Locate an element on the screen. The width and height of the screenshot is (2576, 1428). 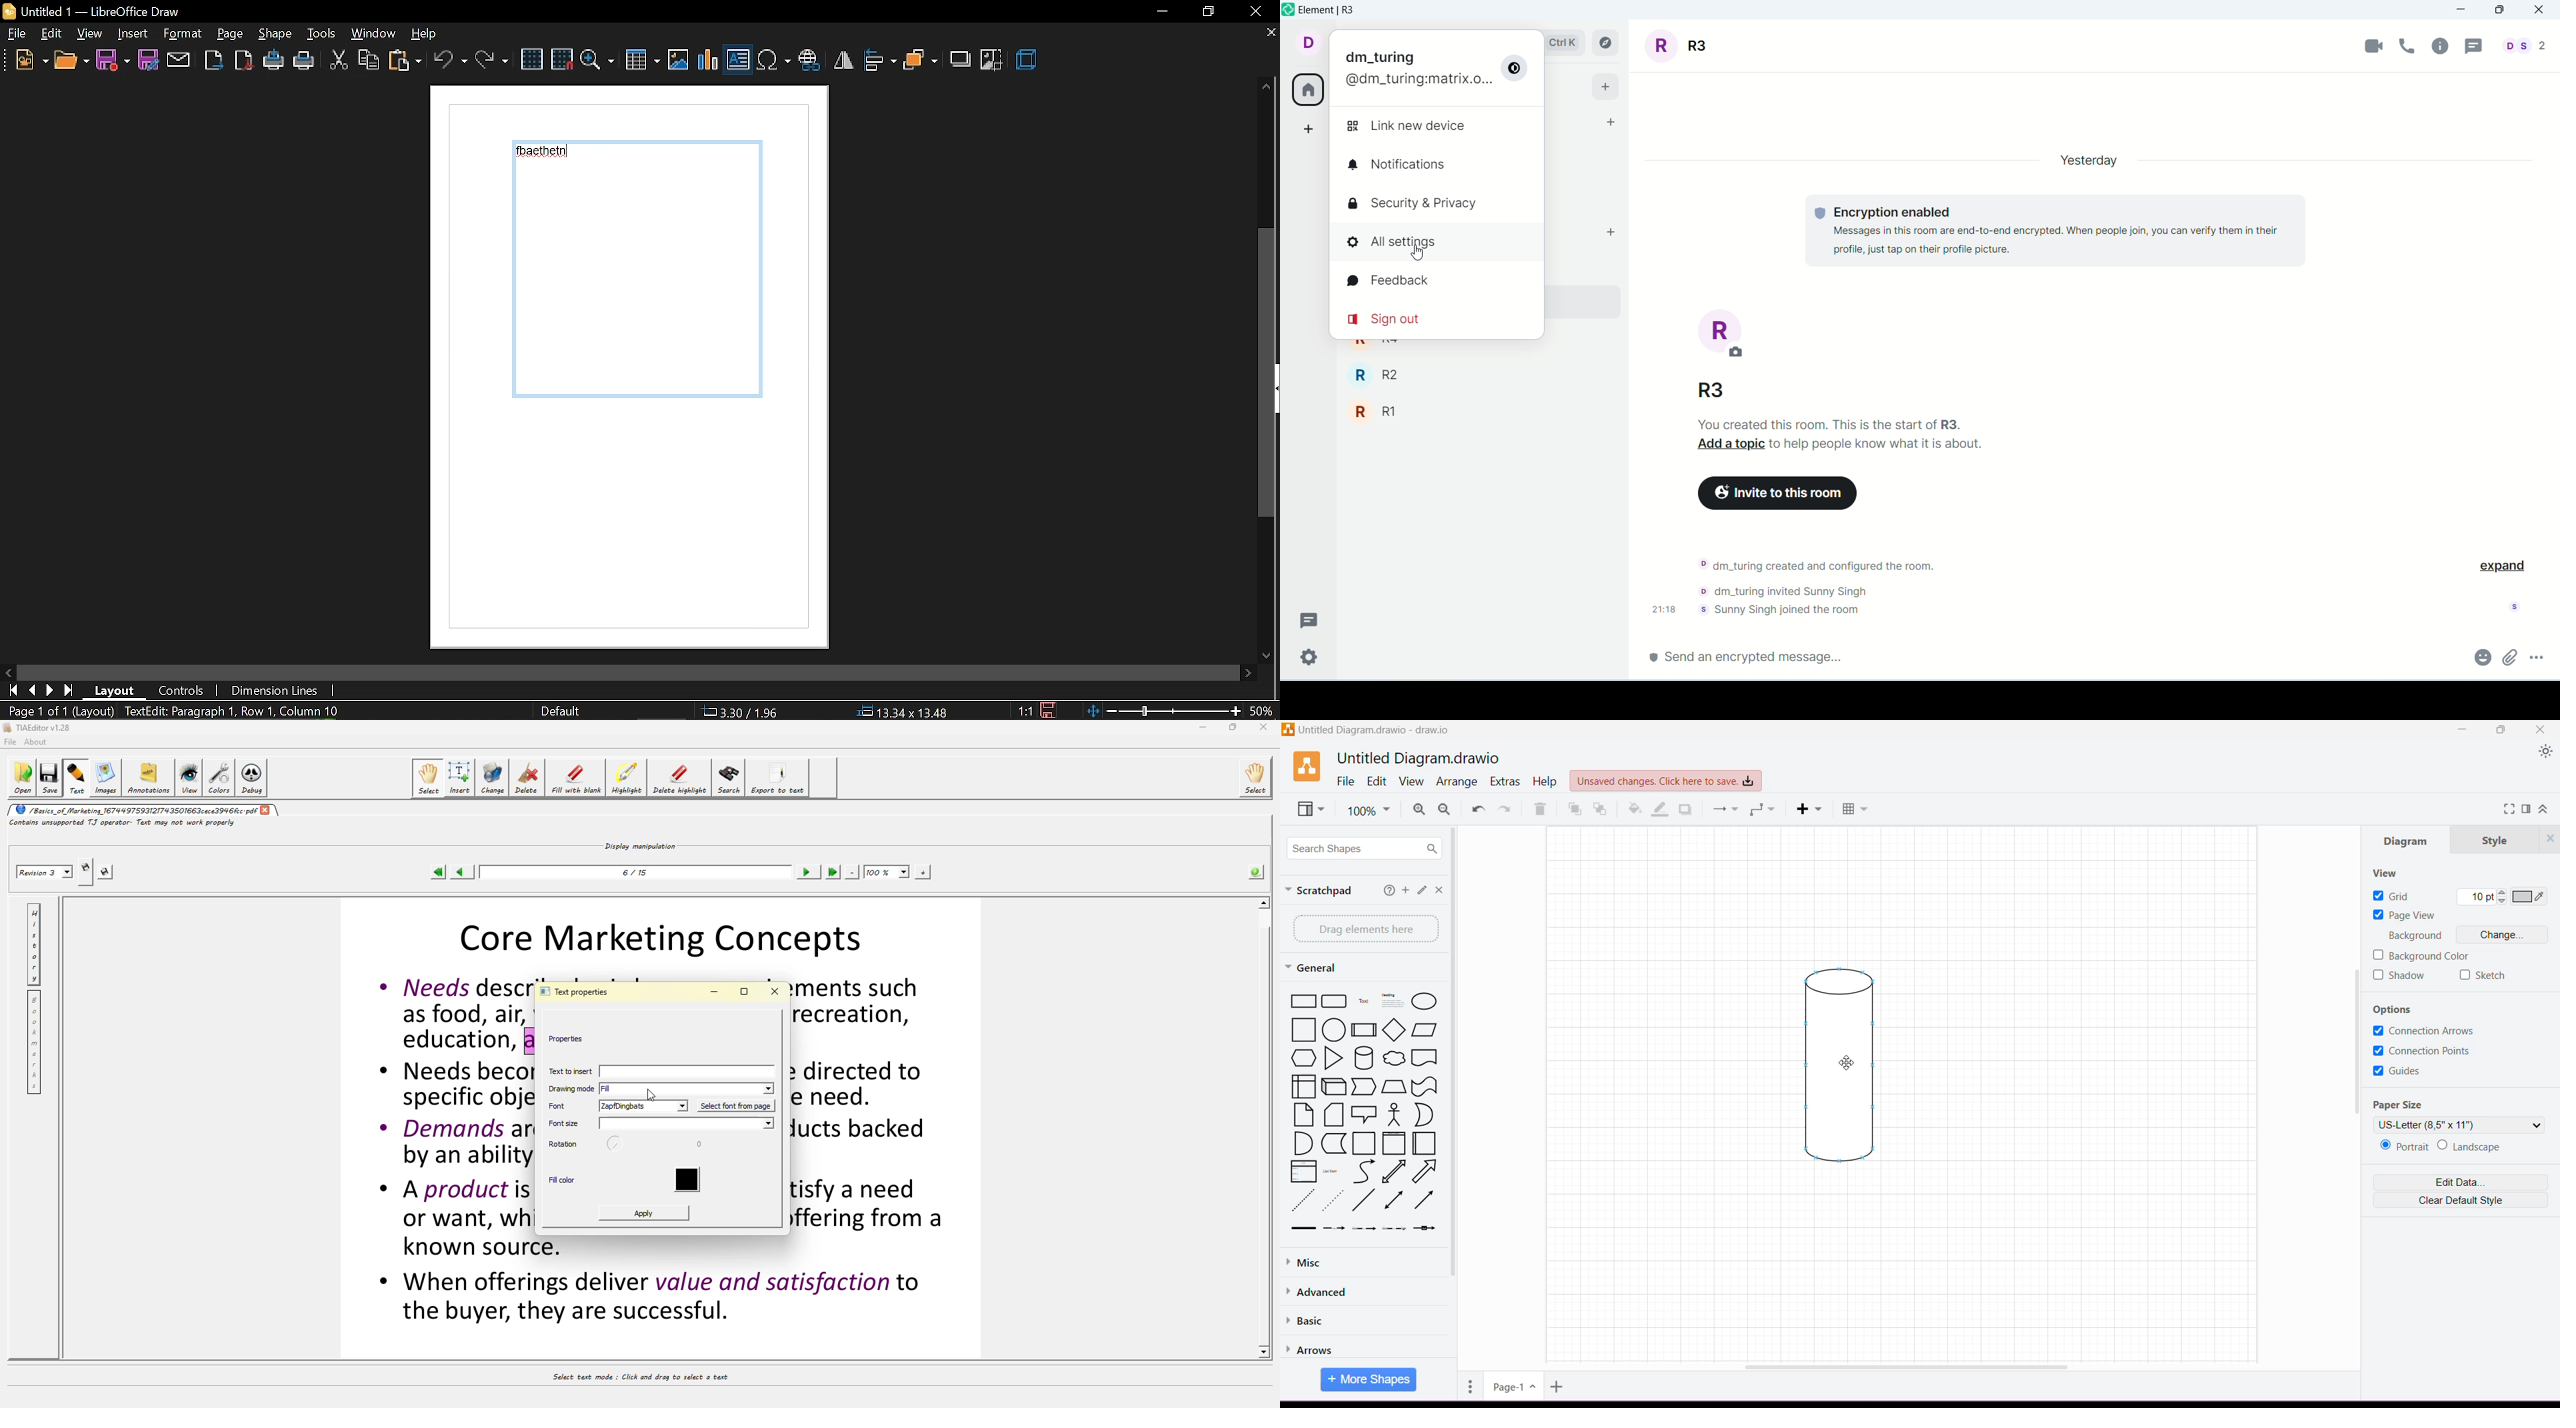
arrange is located at coordinates (921, 62).